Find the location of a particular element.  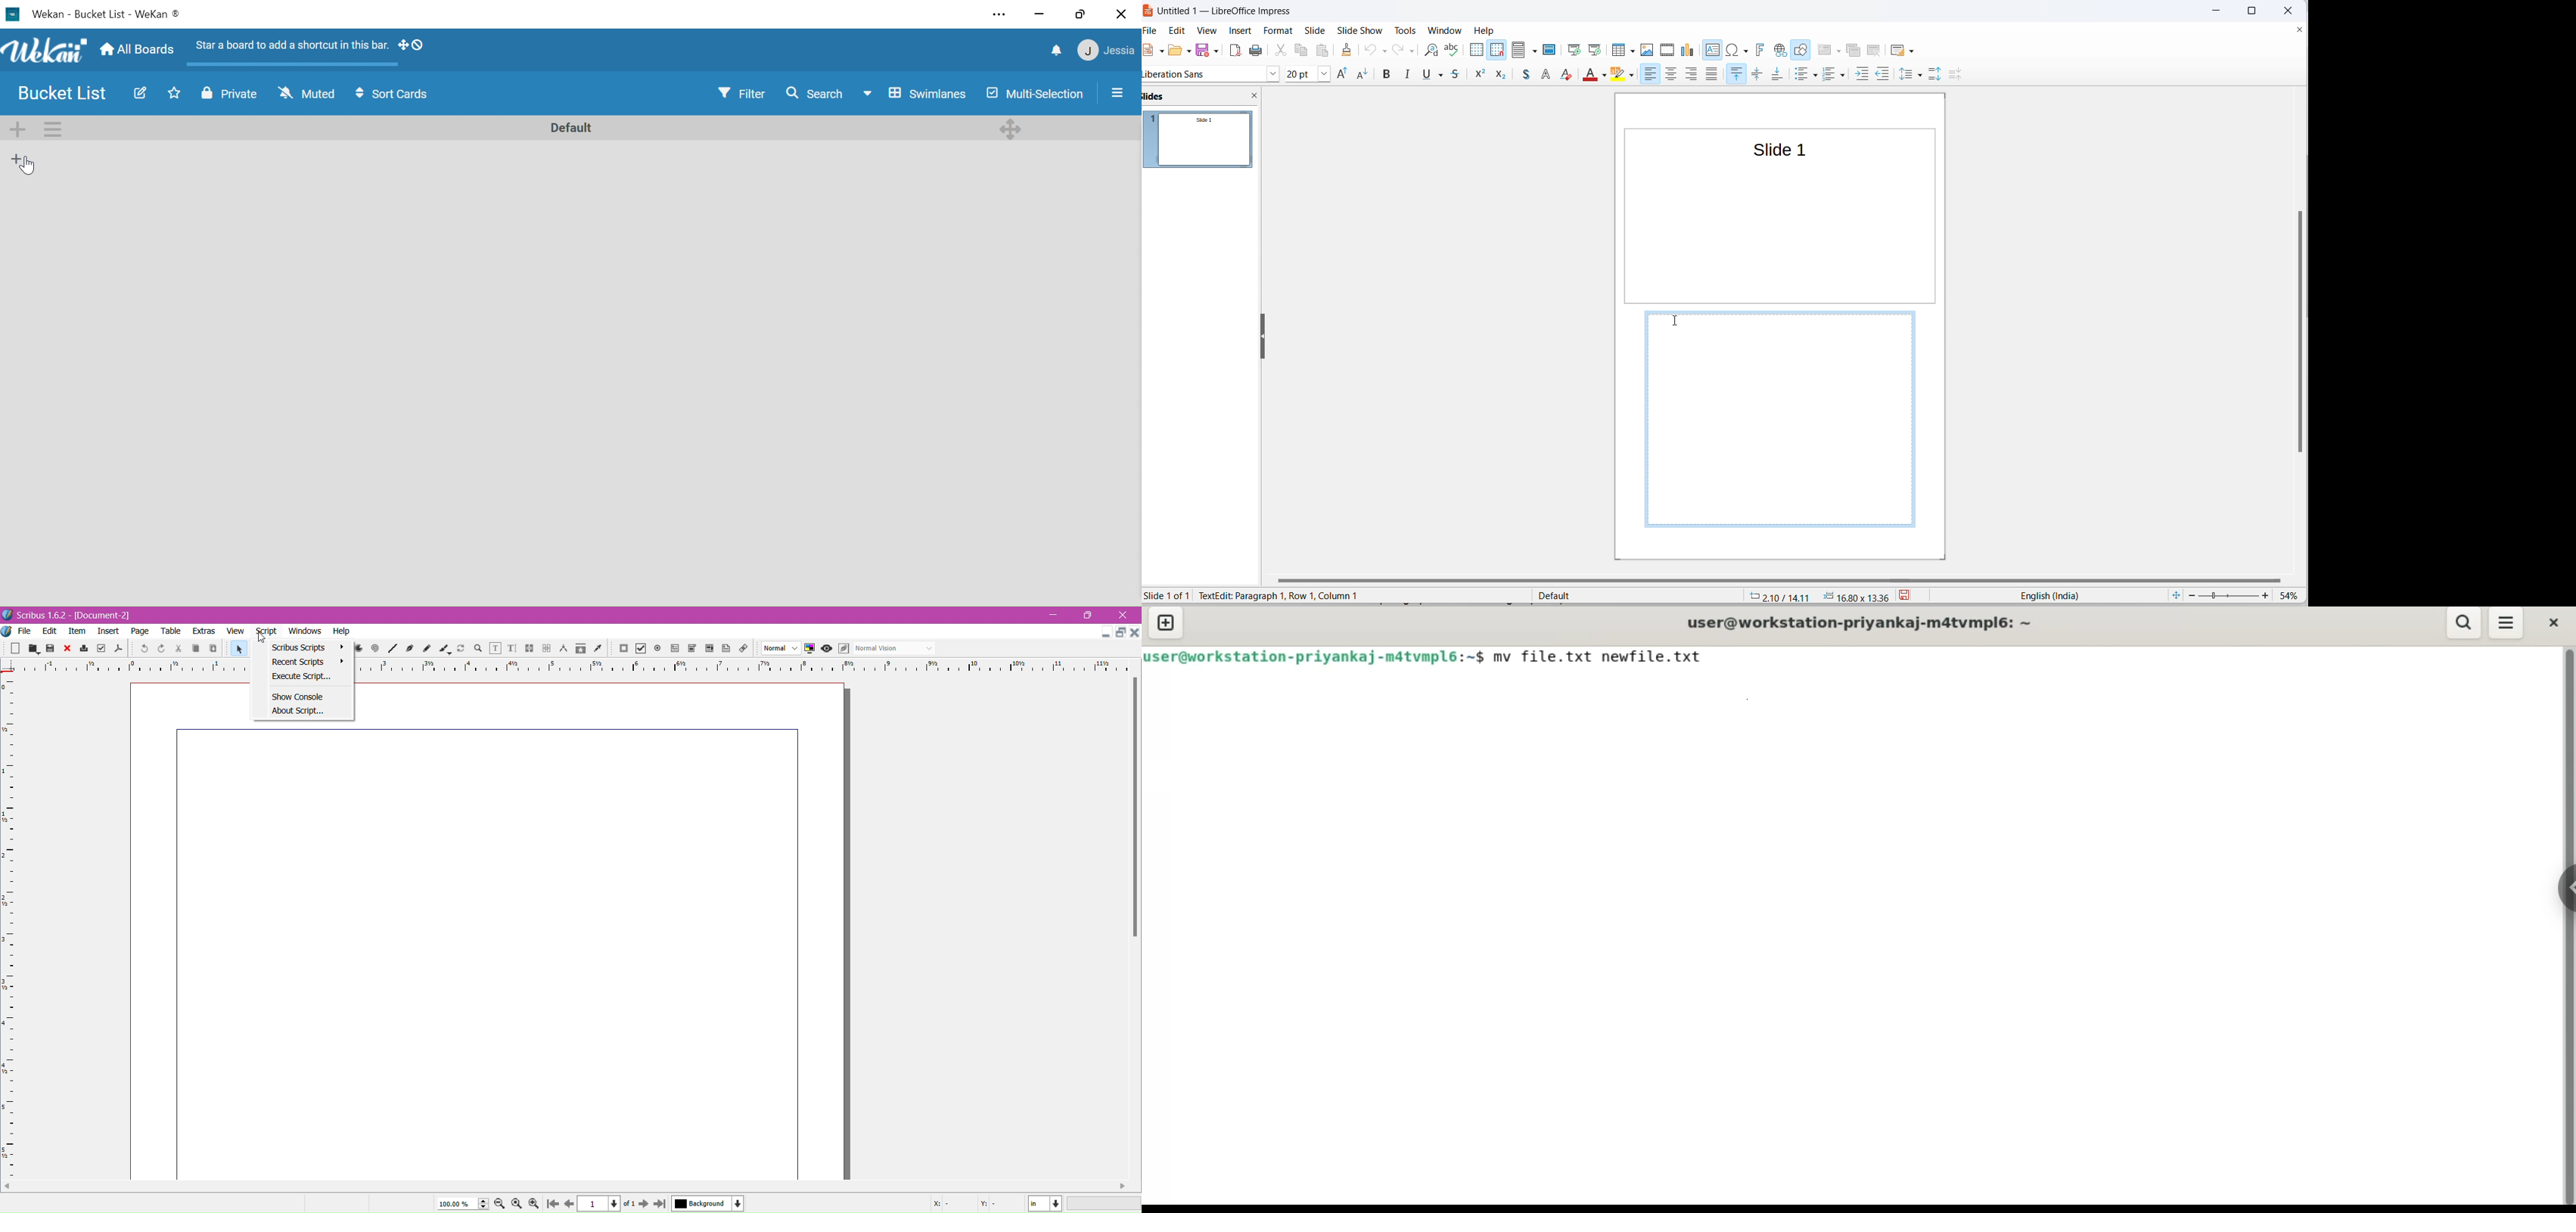

align is located at coordinates (1619, 76).